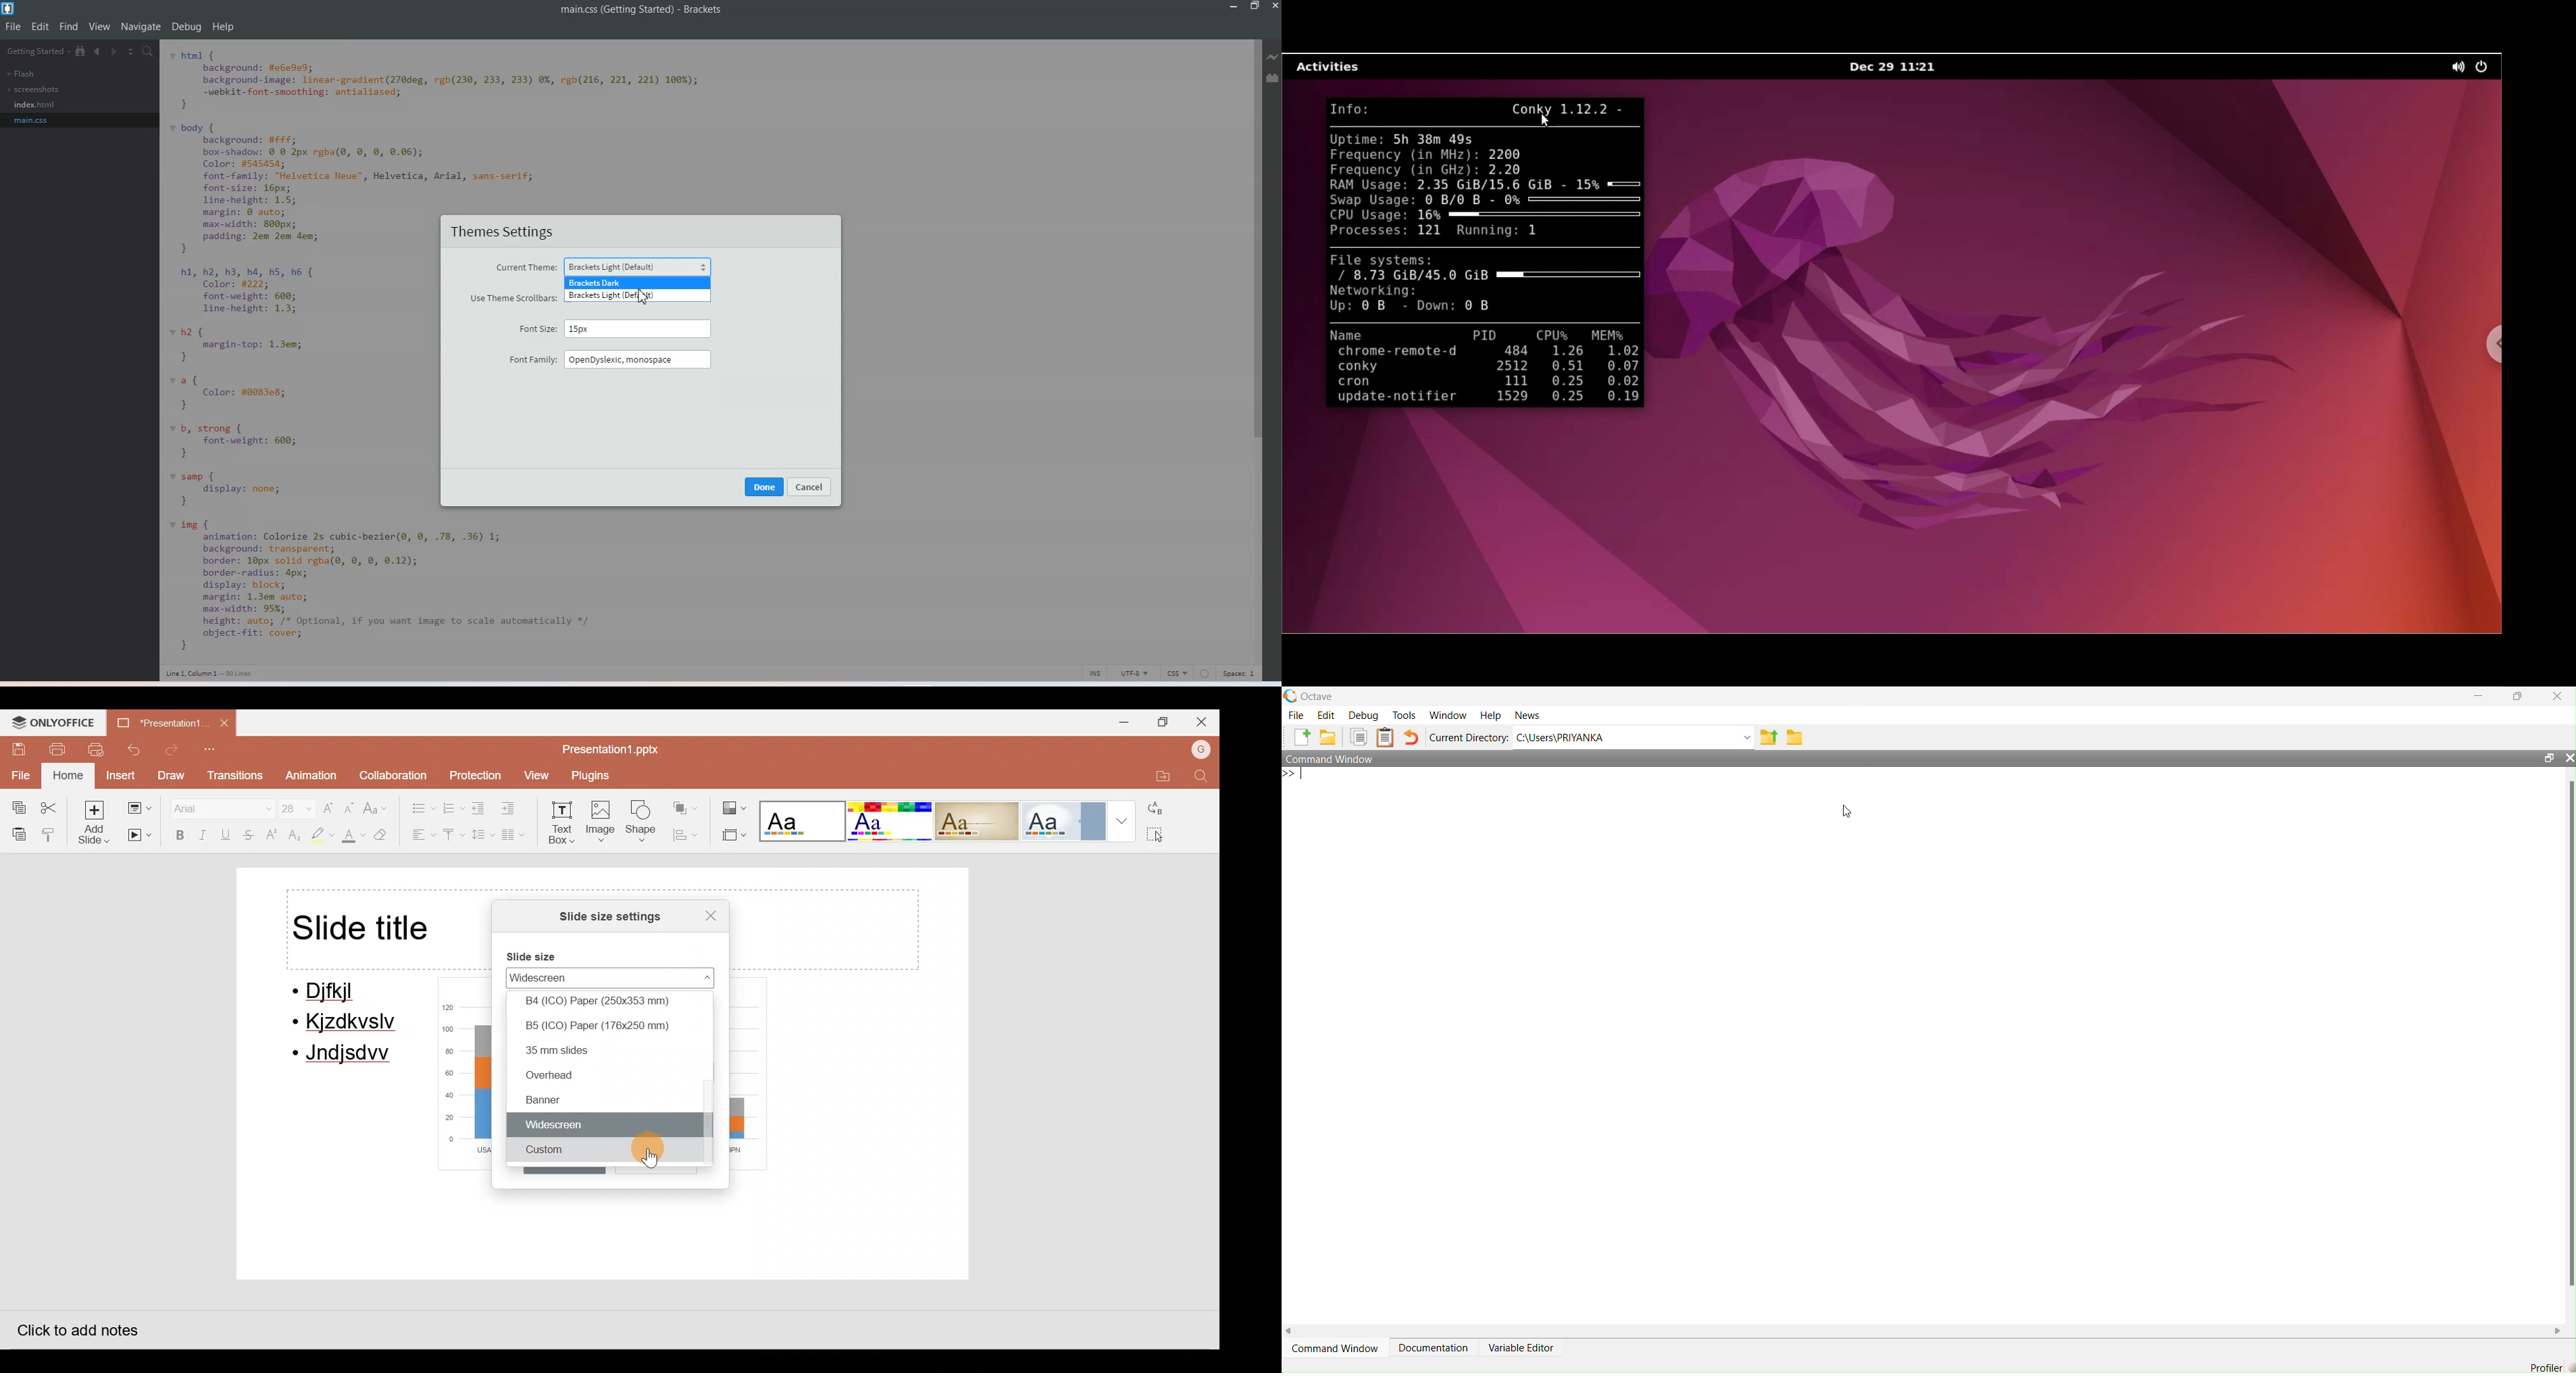  What do you see at coordinates (172, 750) in the screenshot?
I see `Redo` at bounding box center [172, 750].